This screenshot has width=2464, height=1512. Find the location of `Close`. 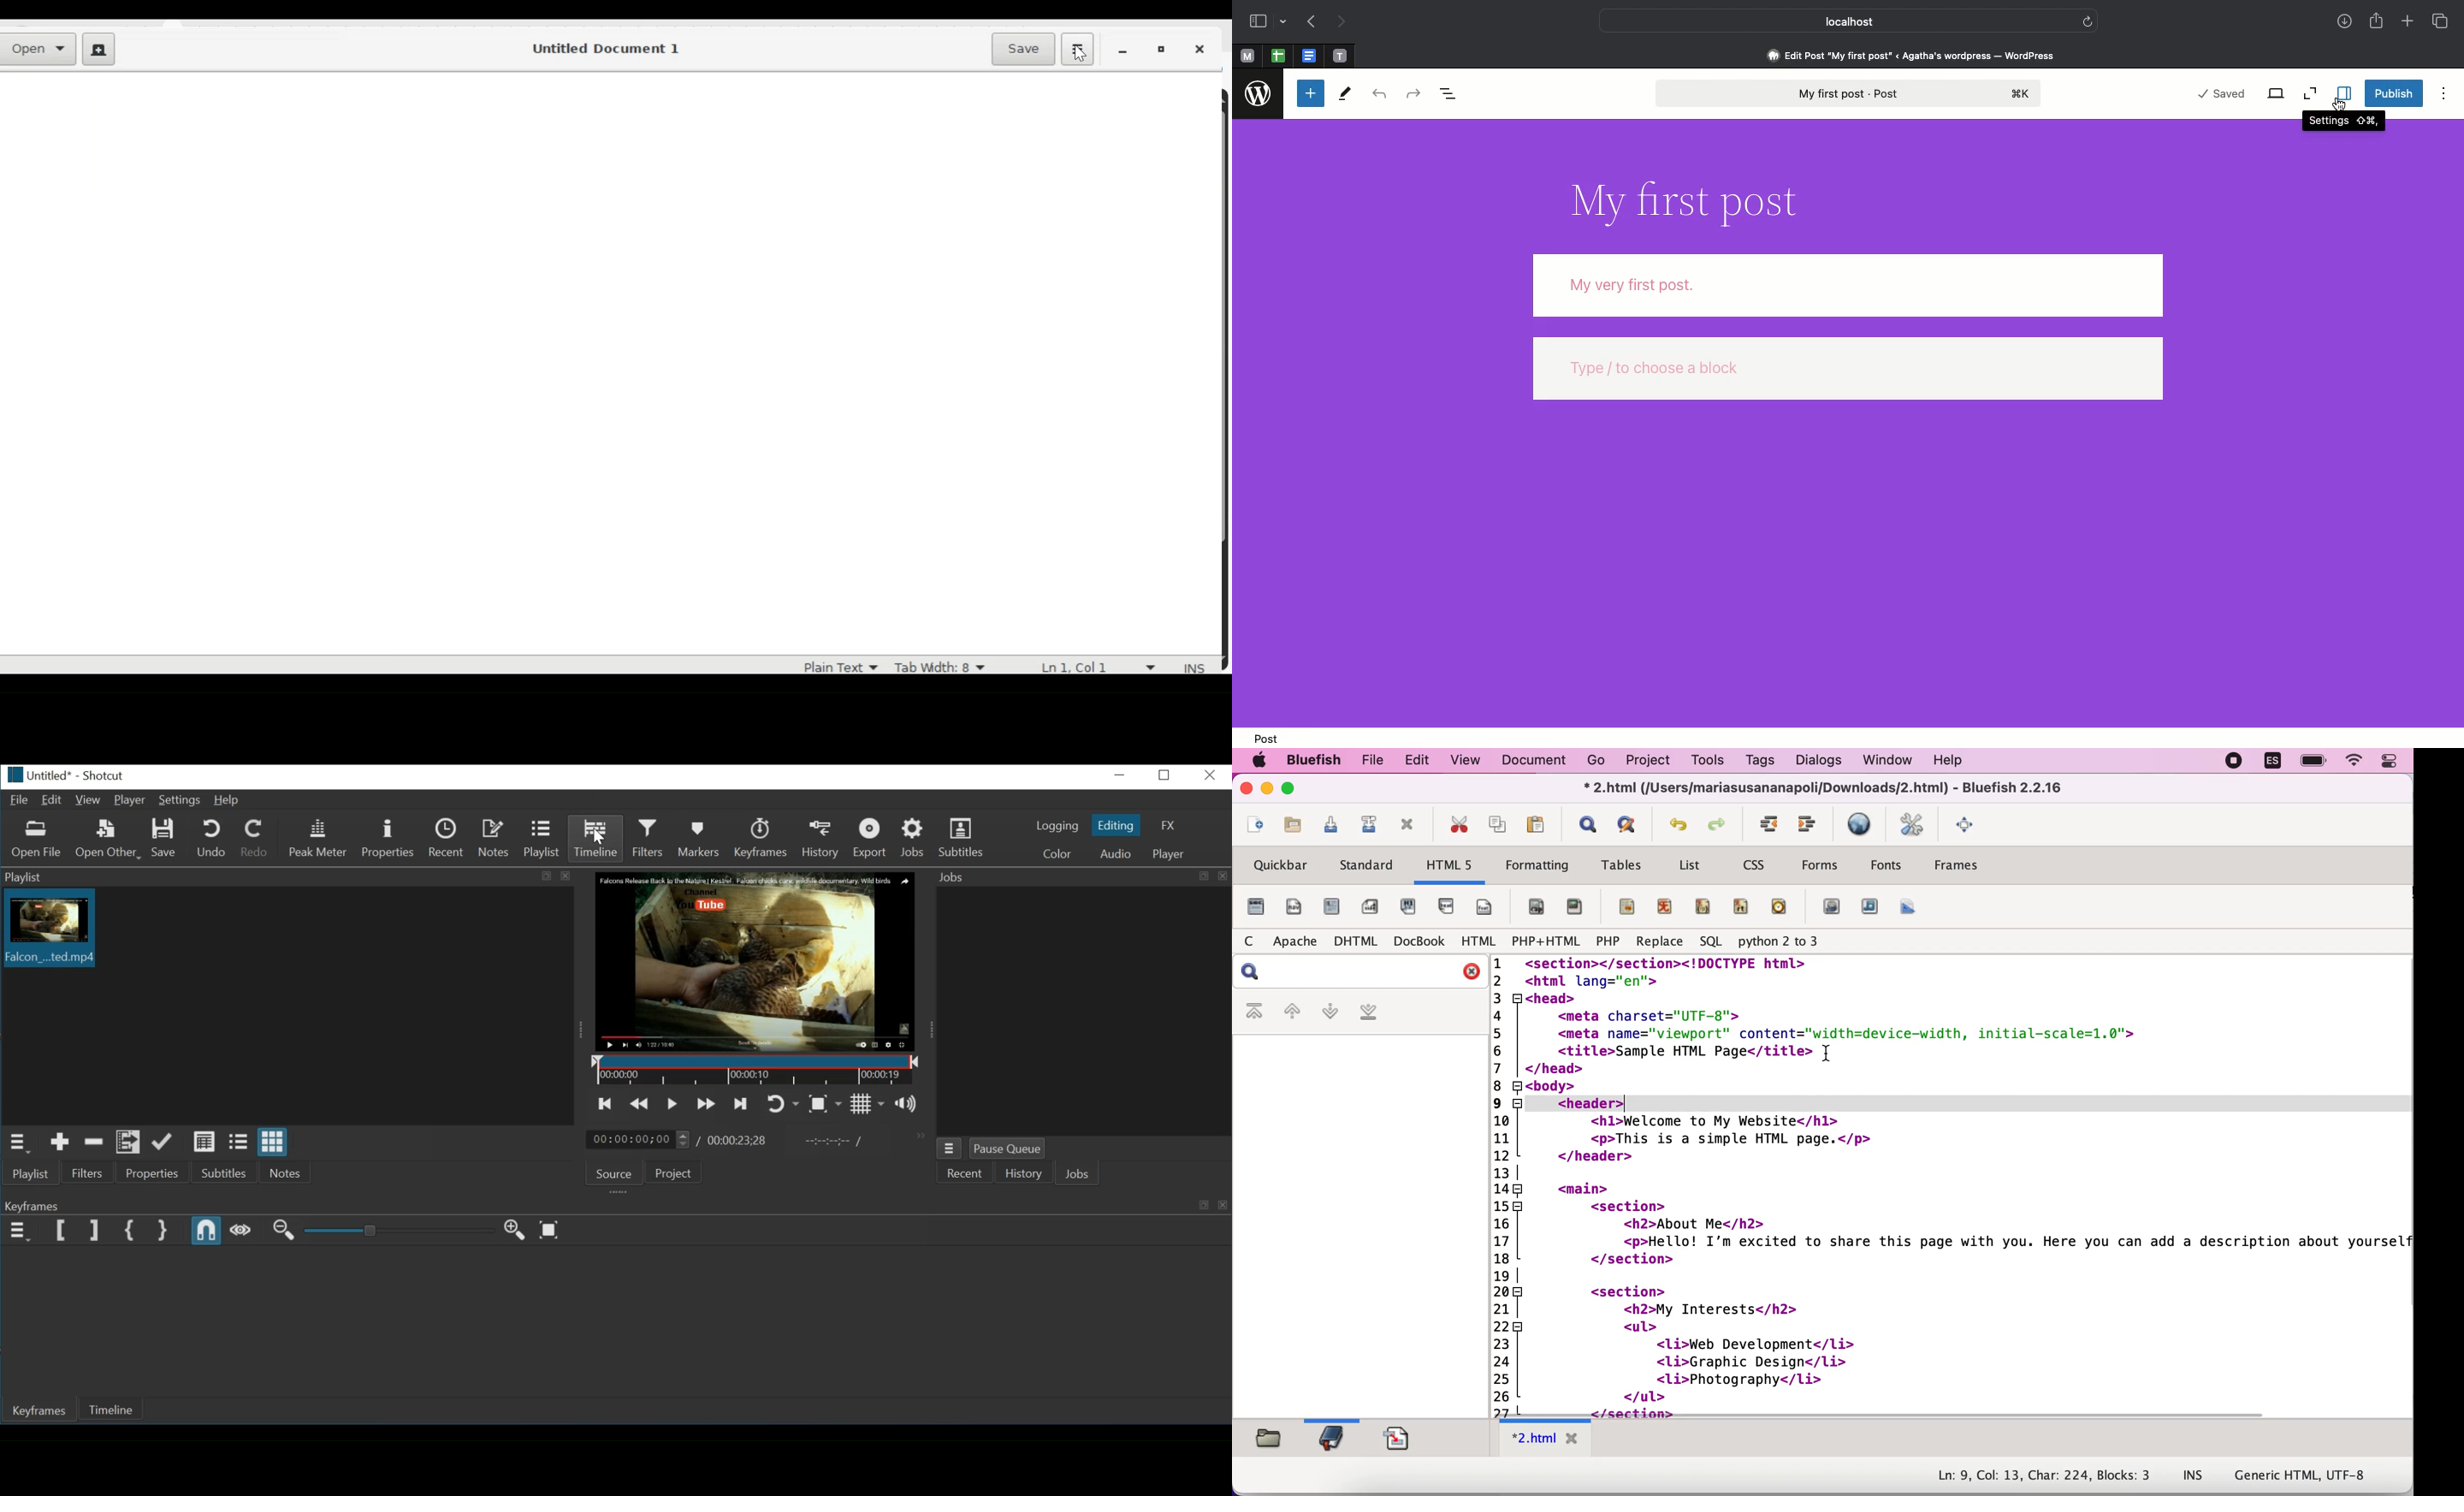

Close is located at coordinates (1208, 775).